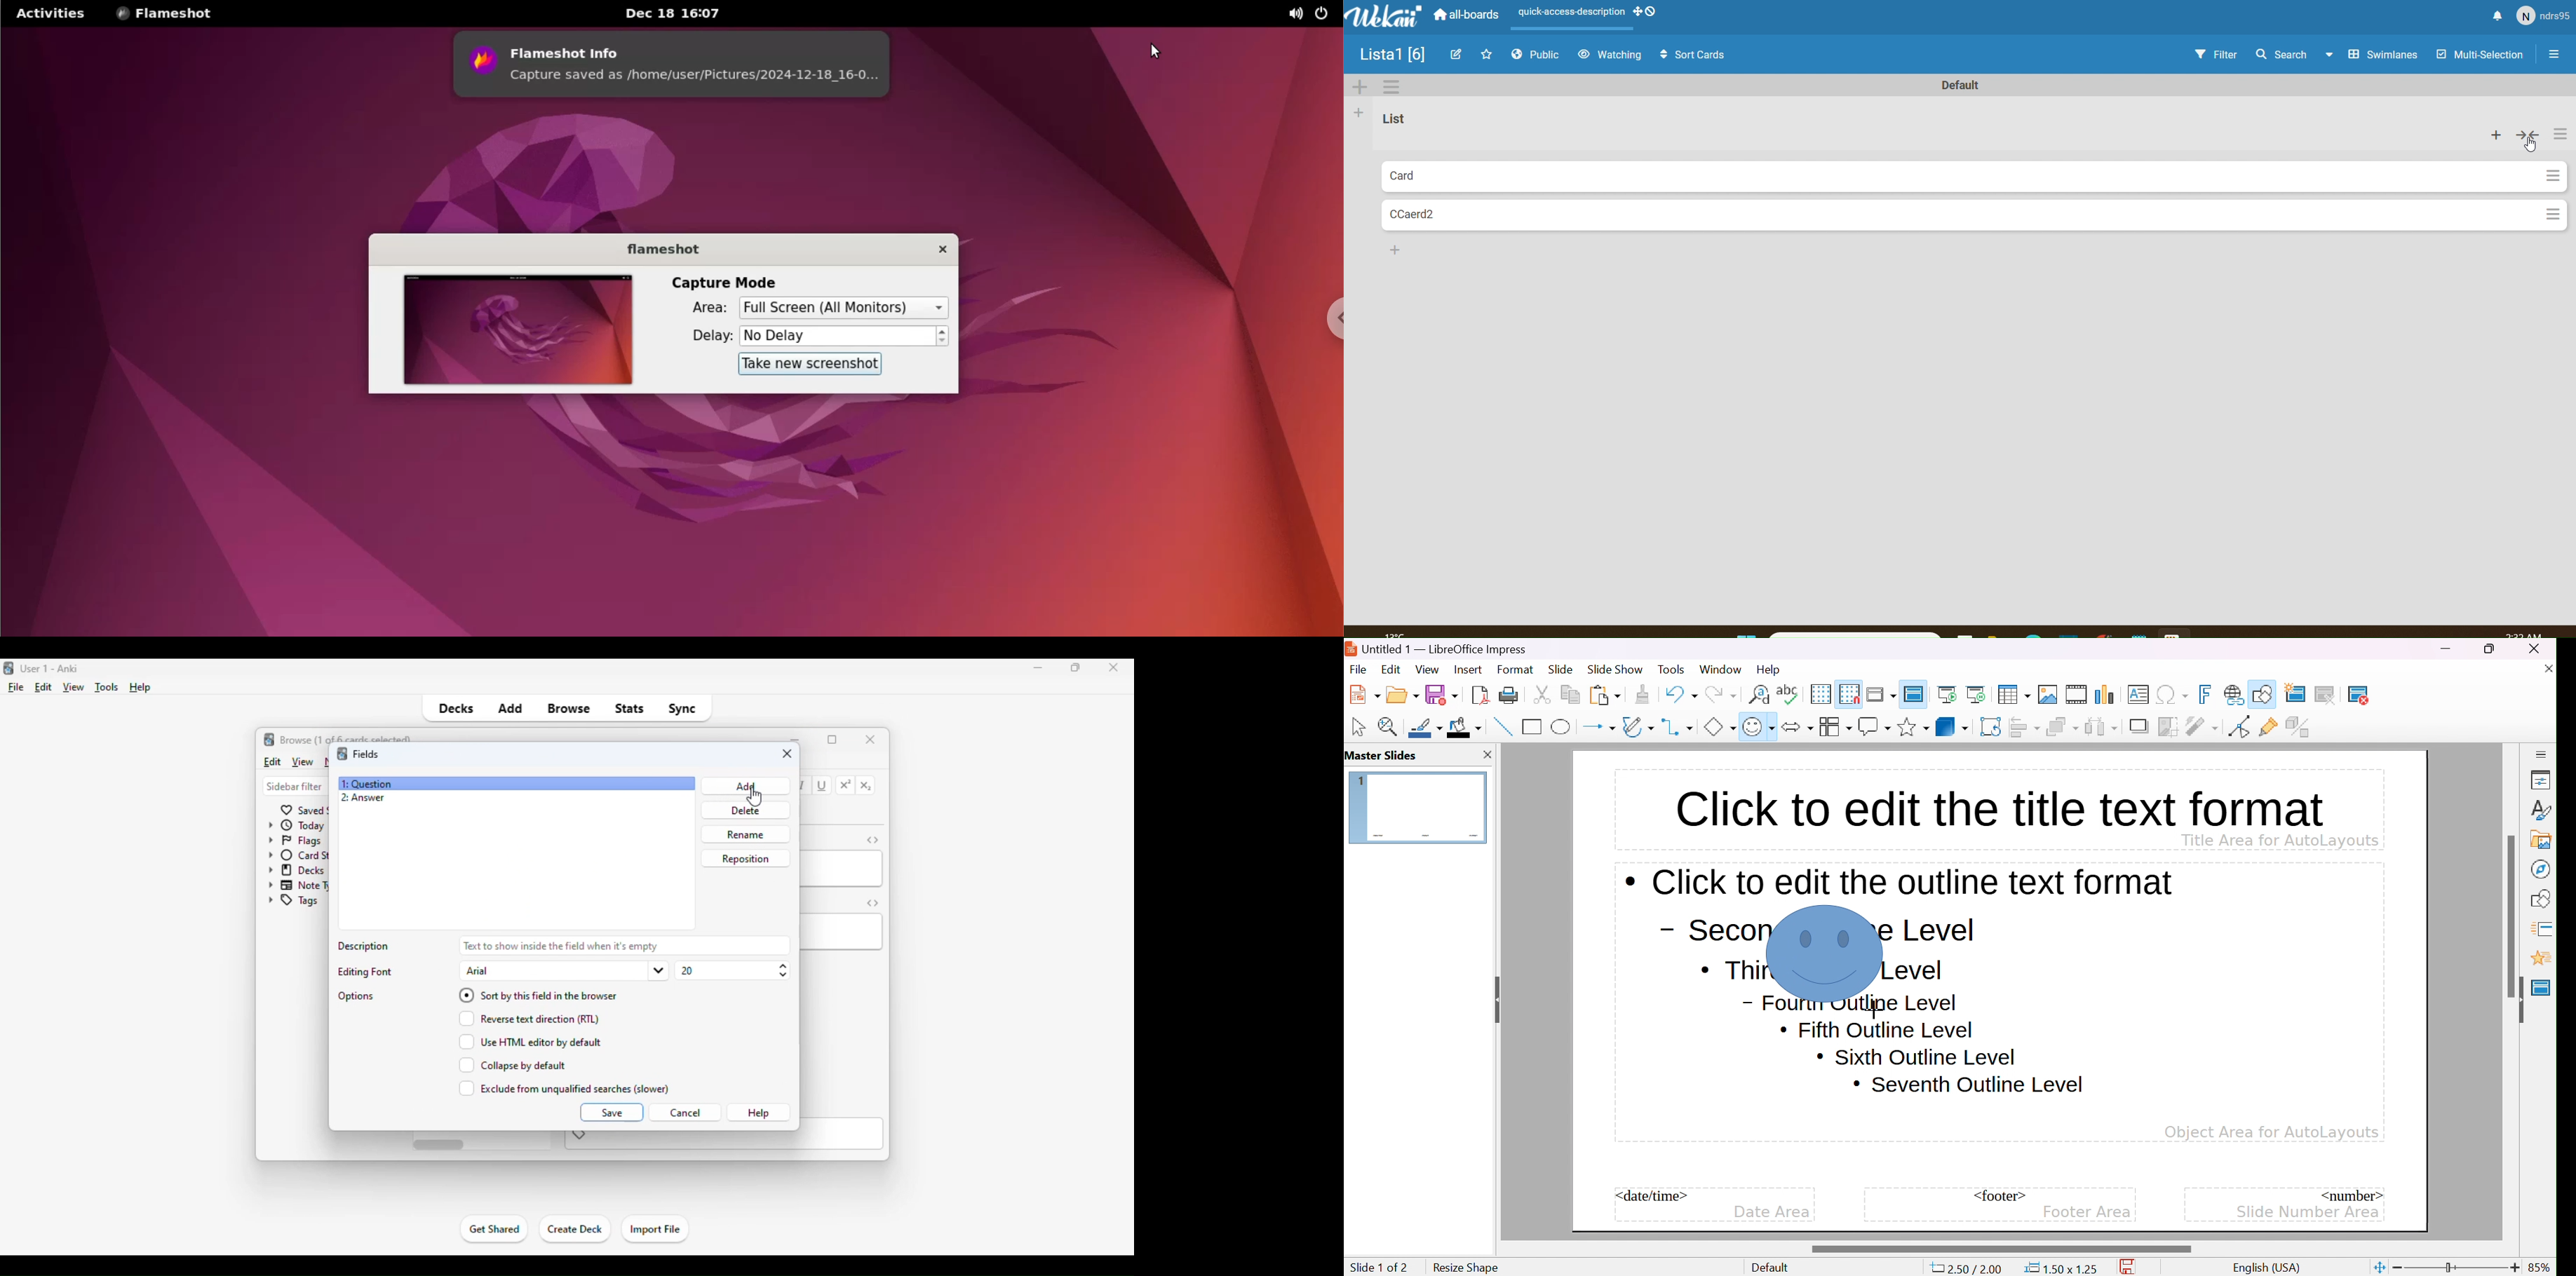  I want to click on Scene layout, so click(1567, 13).